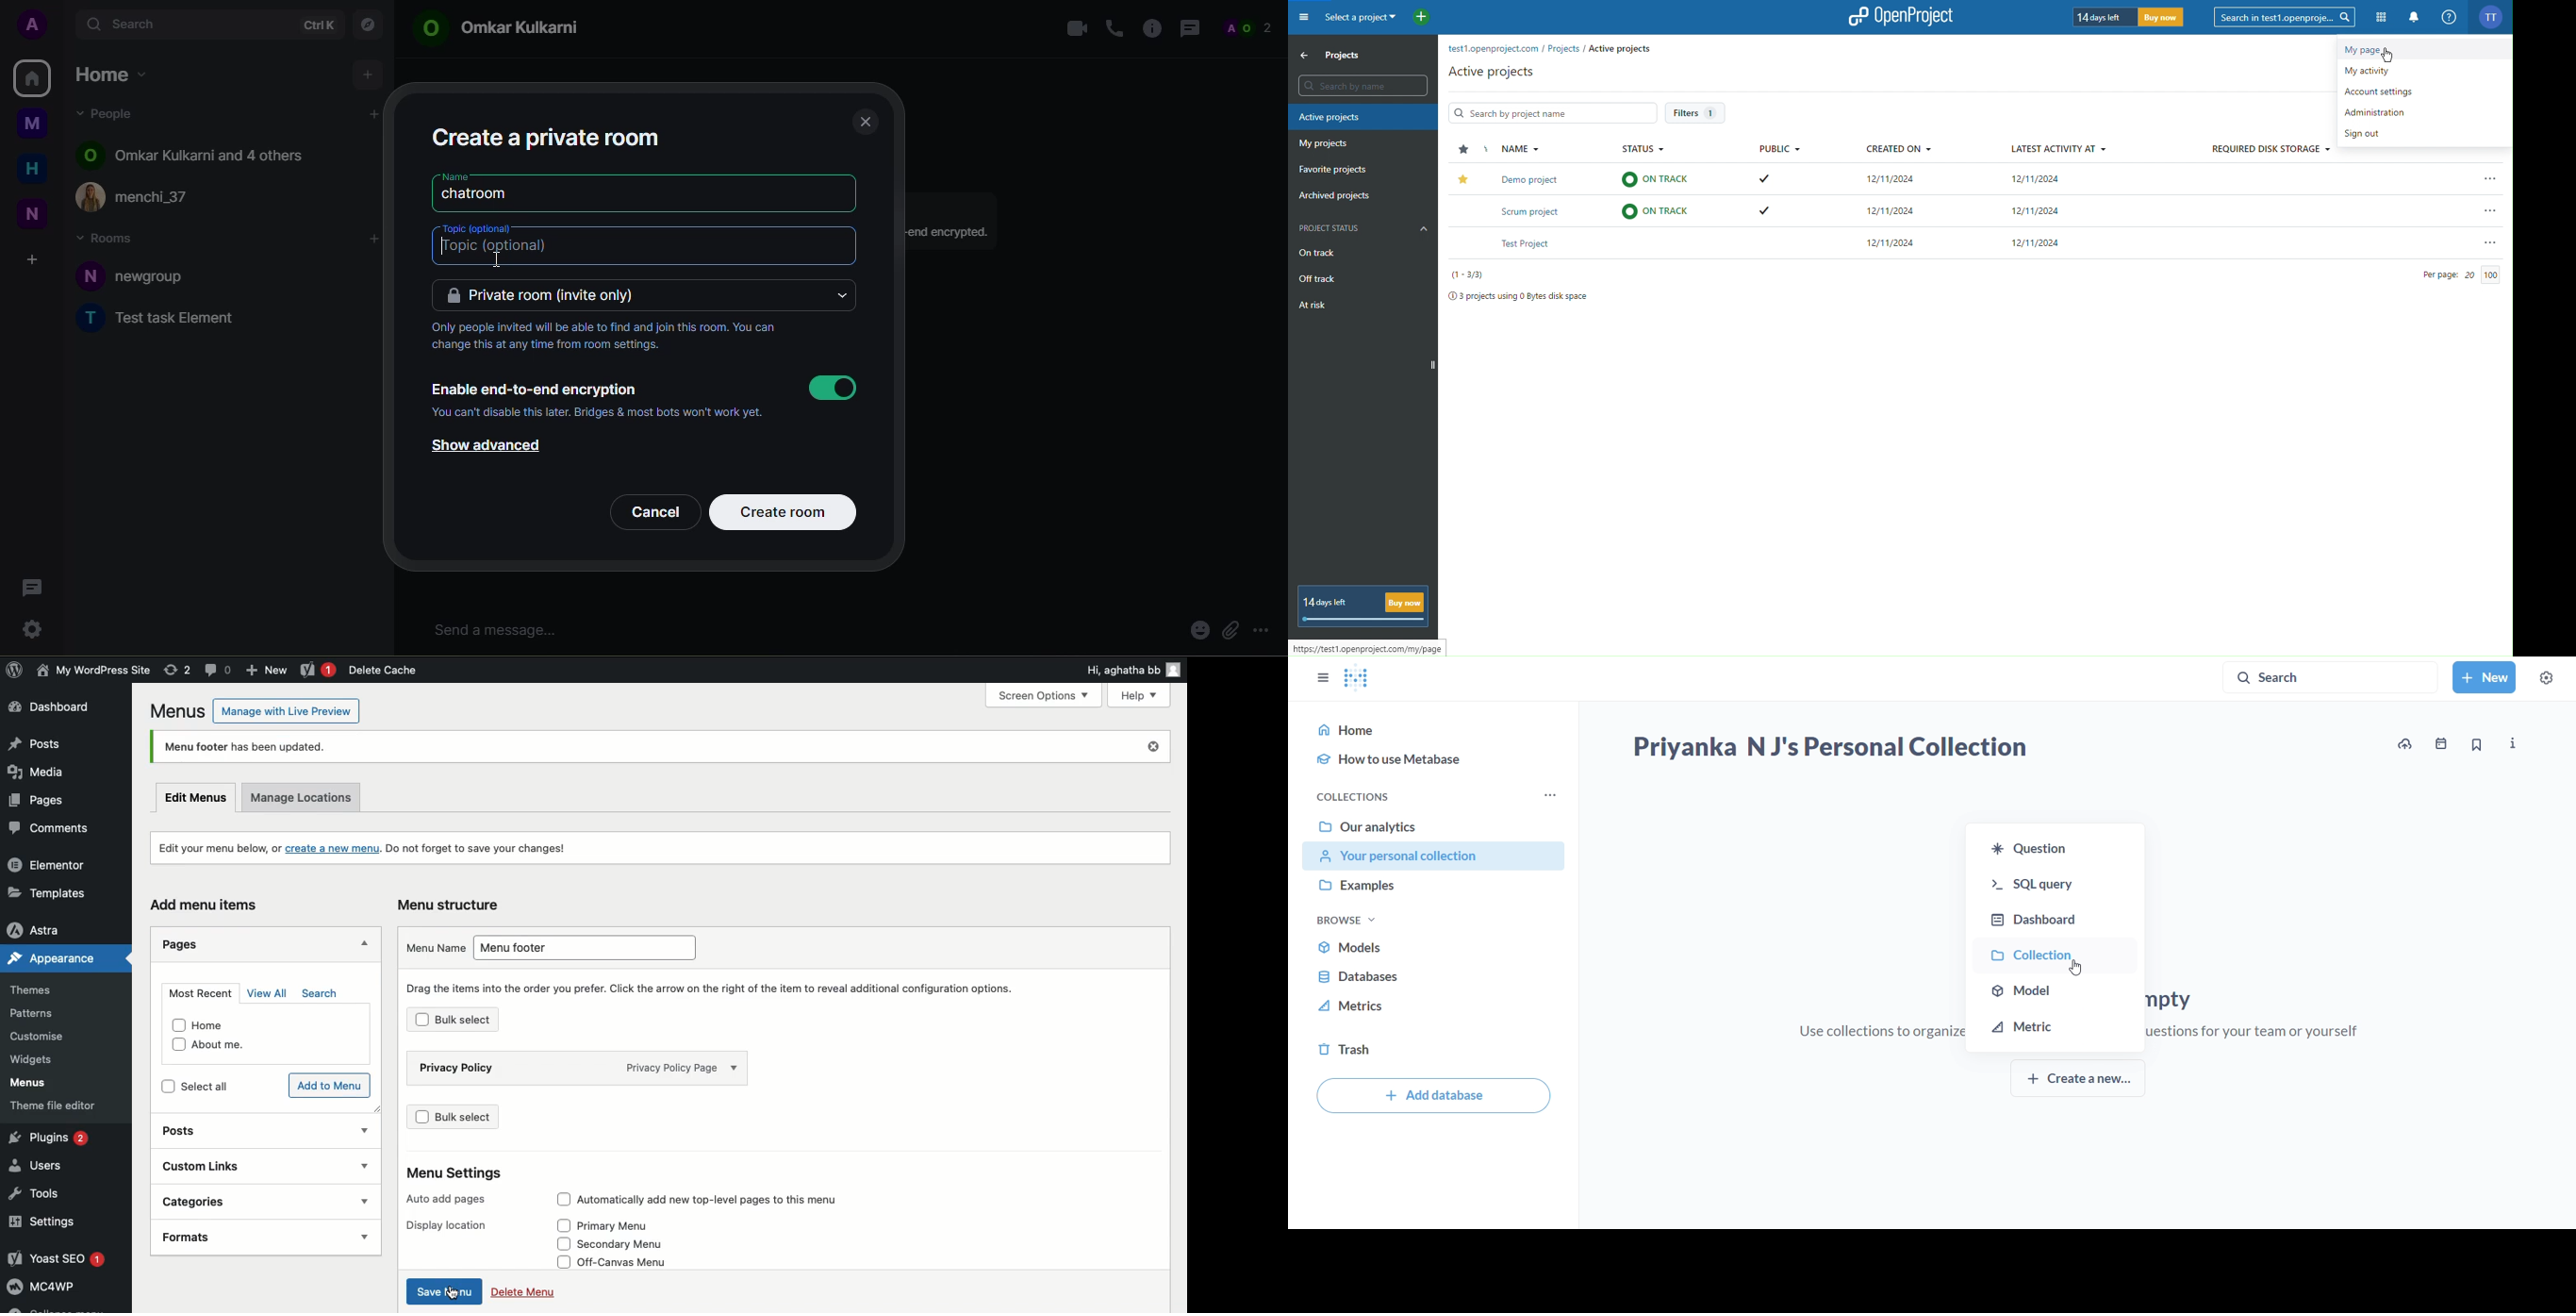 This screenshot has width=2576, height=1316. I want to click on Patterns, so click(45, 1010).